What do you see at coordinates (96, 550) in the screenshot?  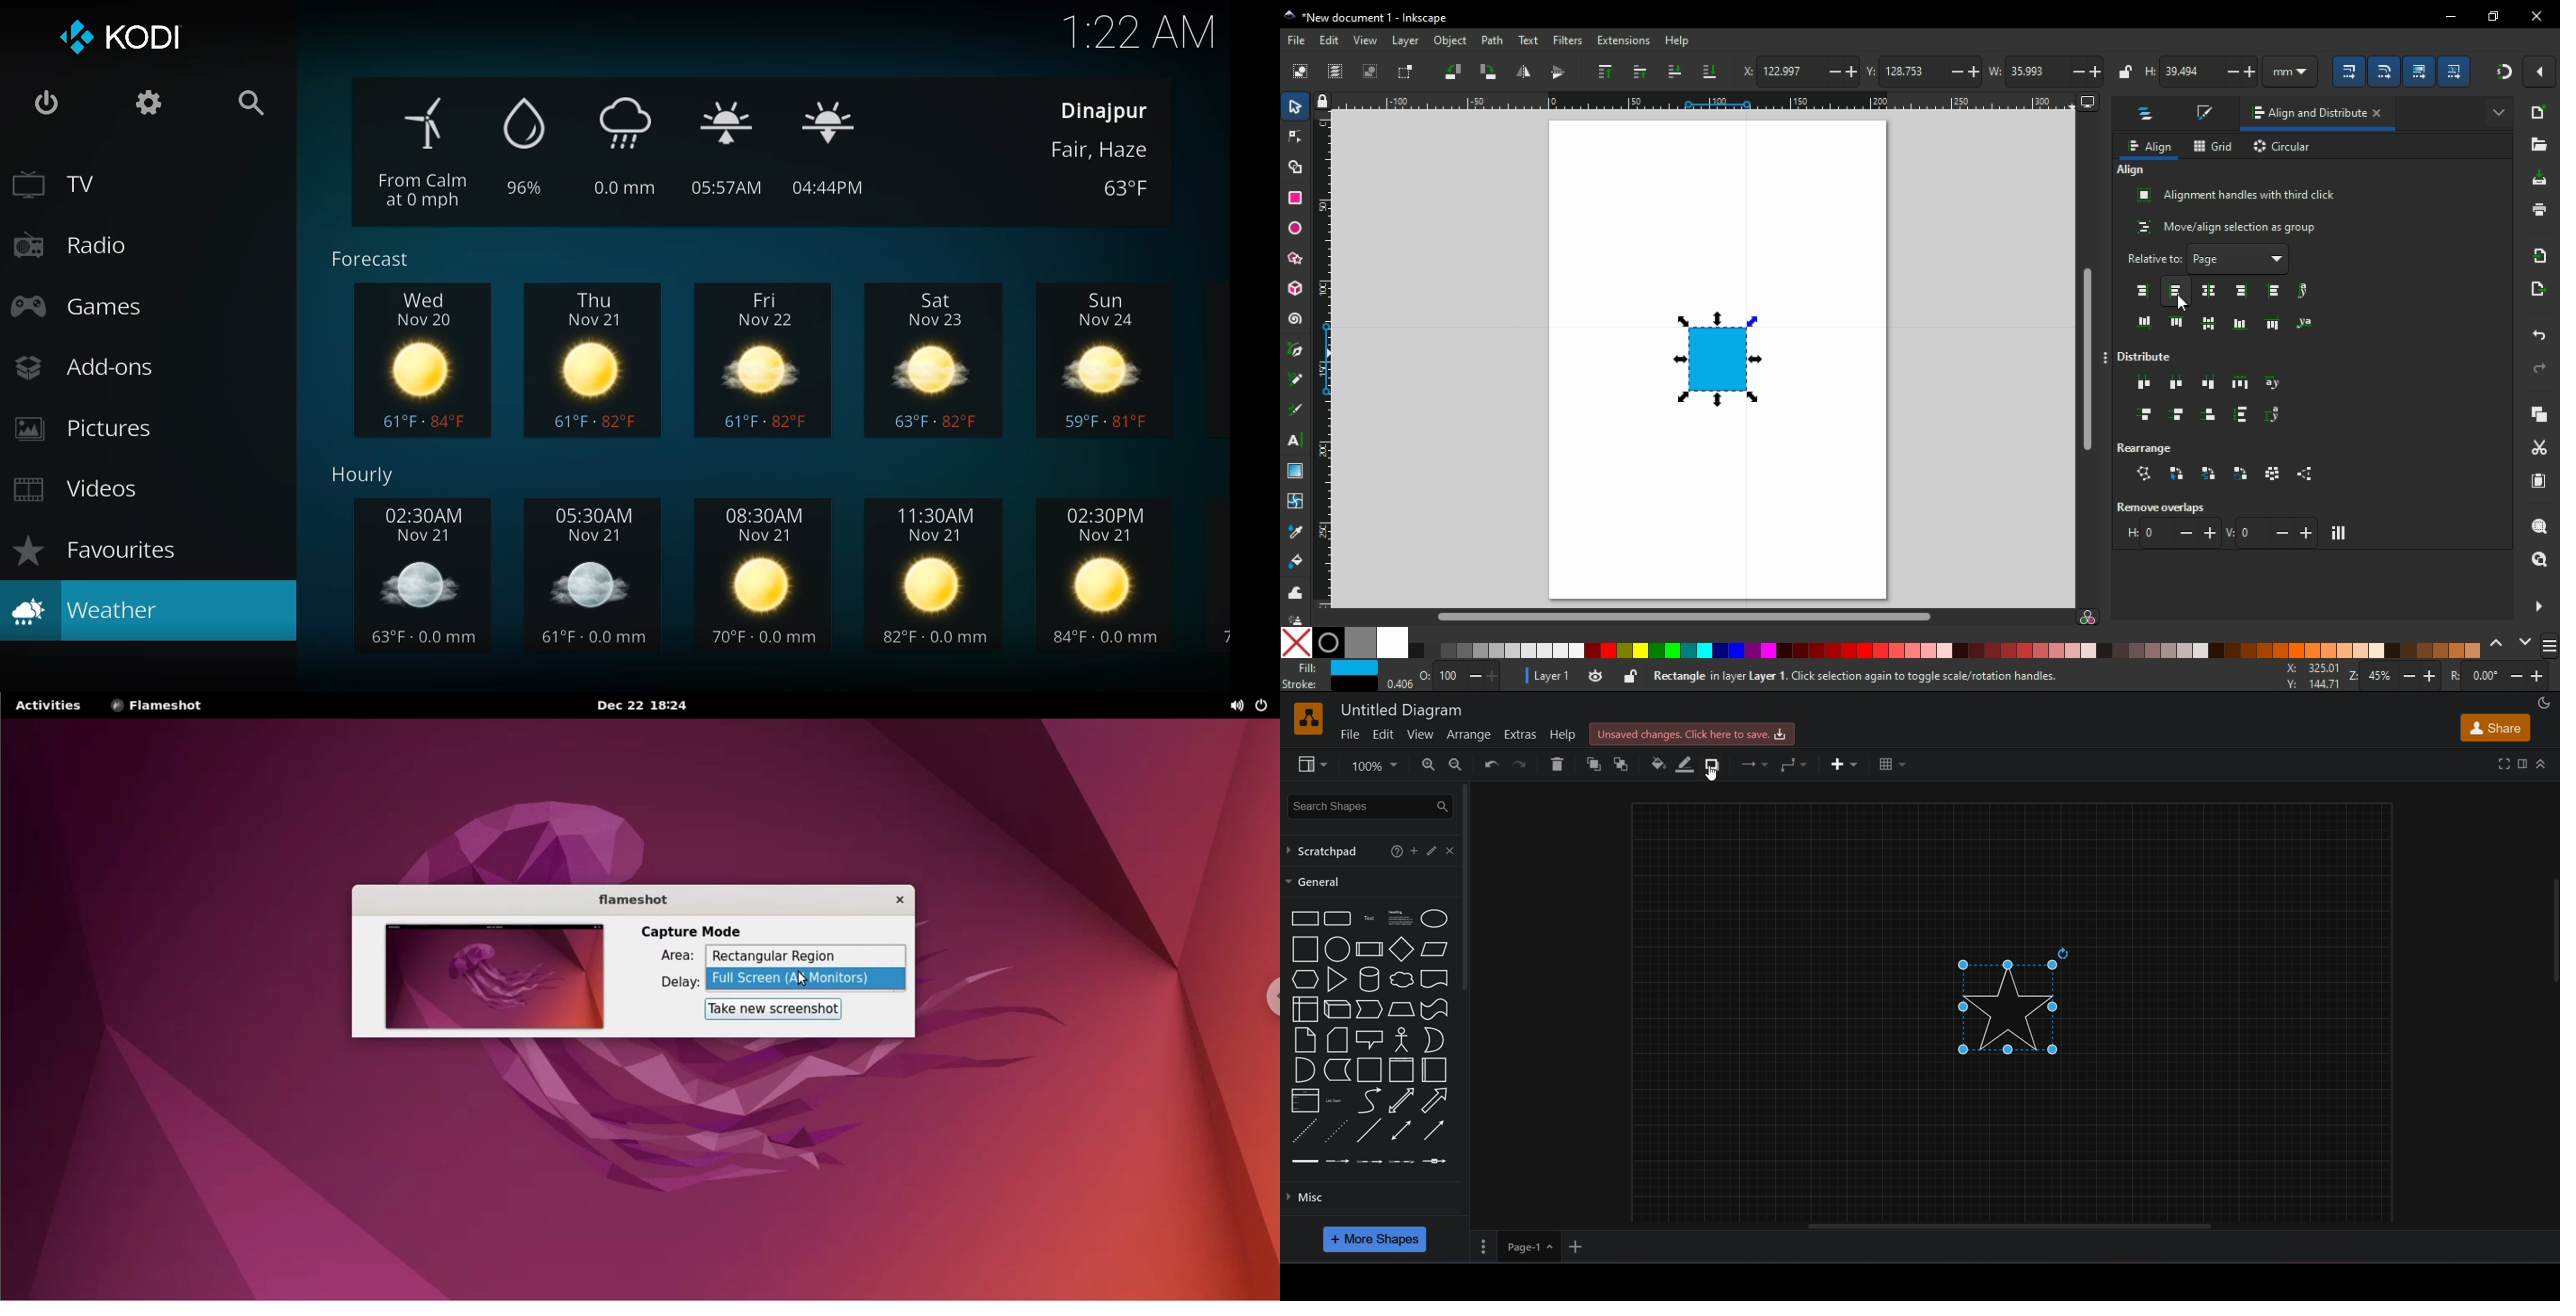 I see `favorites` at bounding box center [96, 550].